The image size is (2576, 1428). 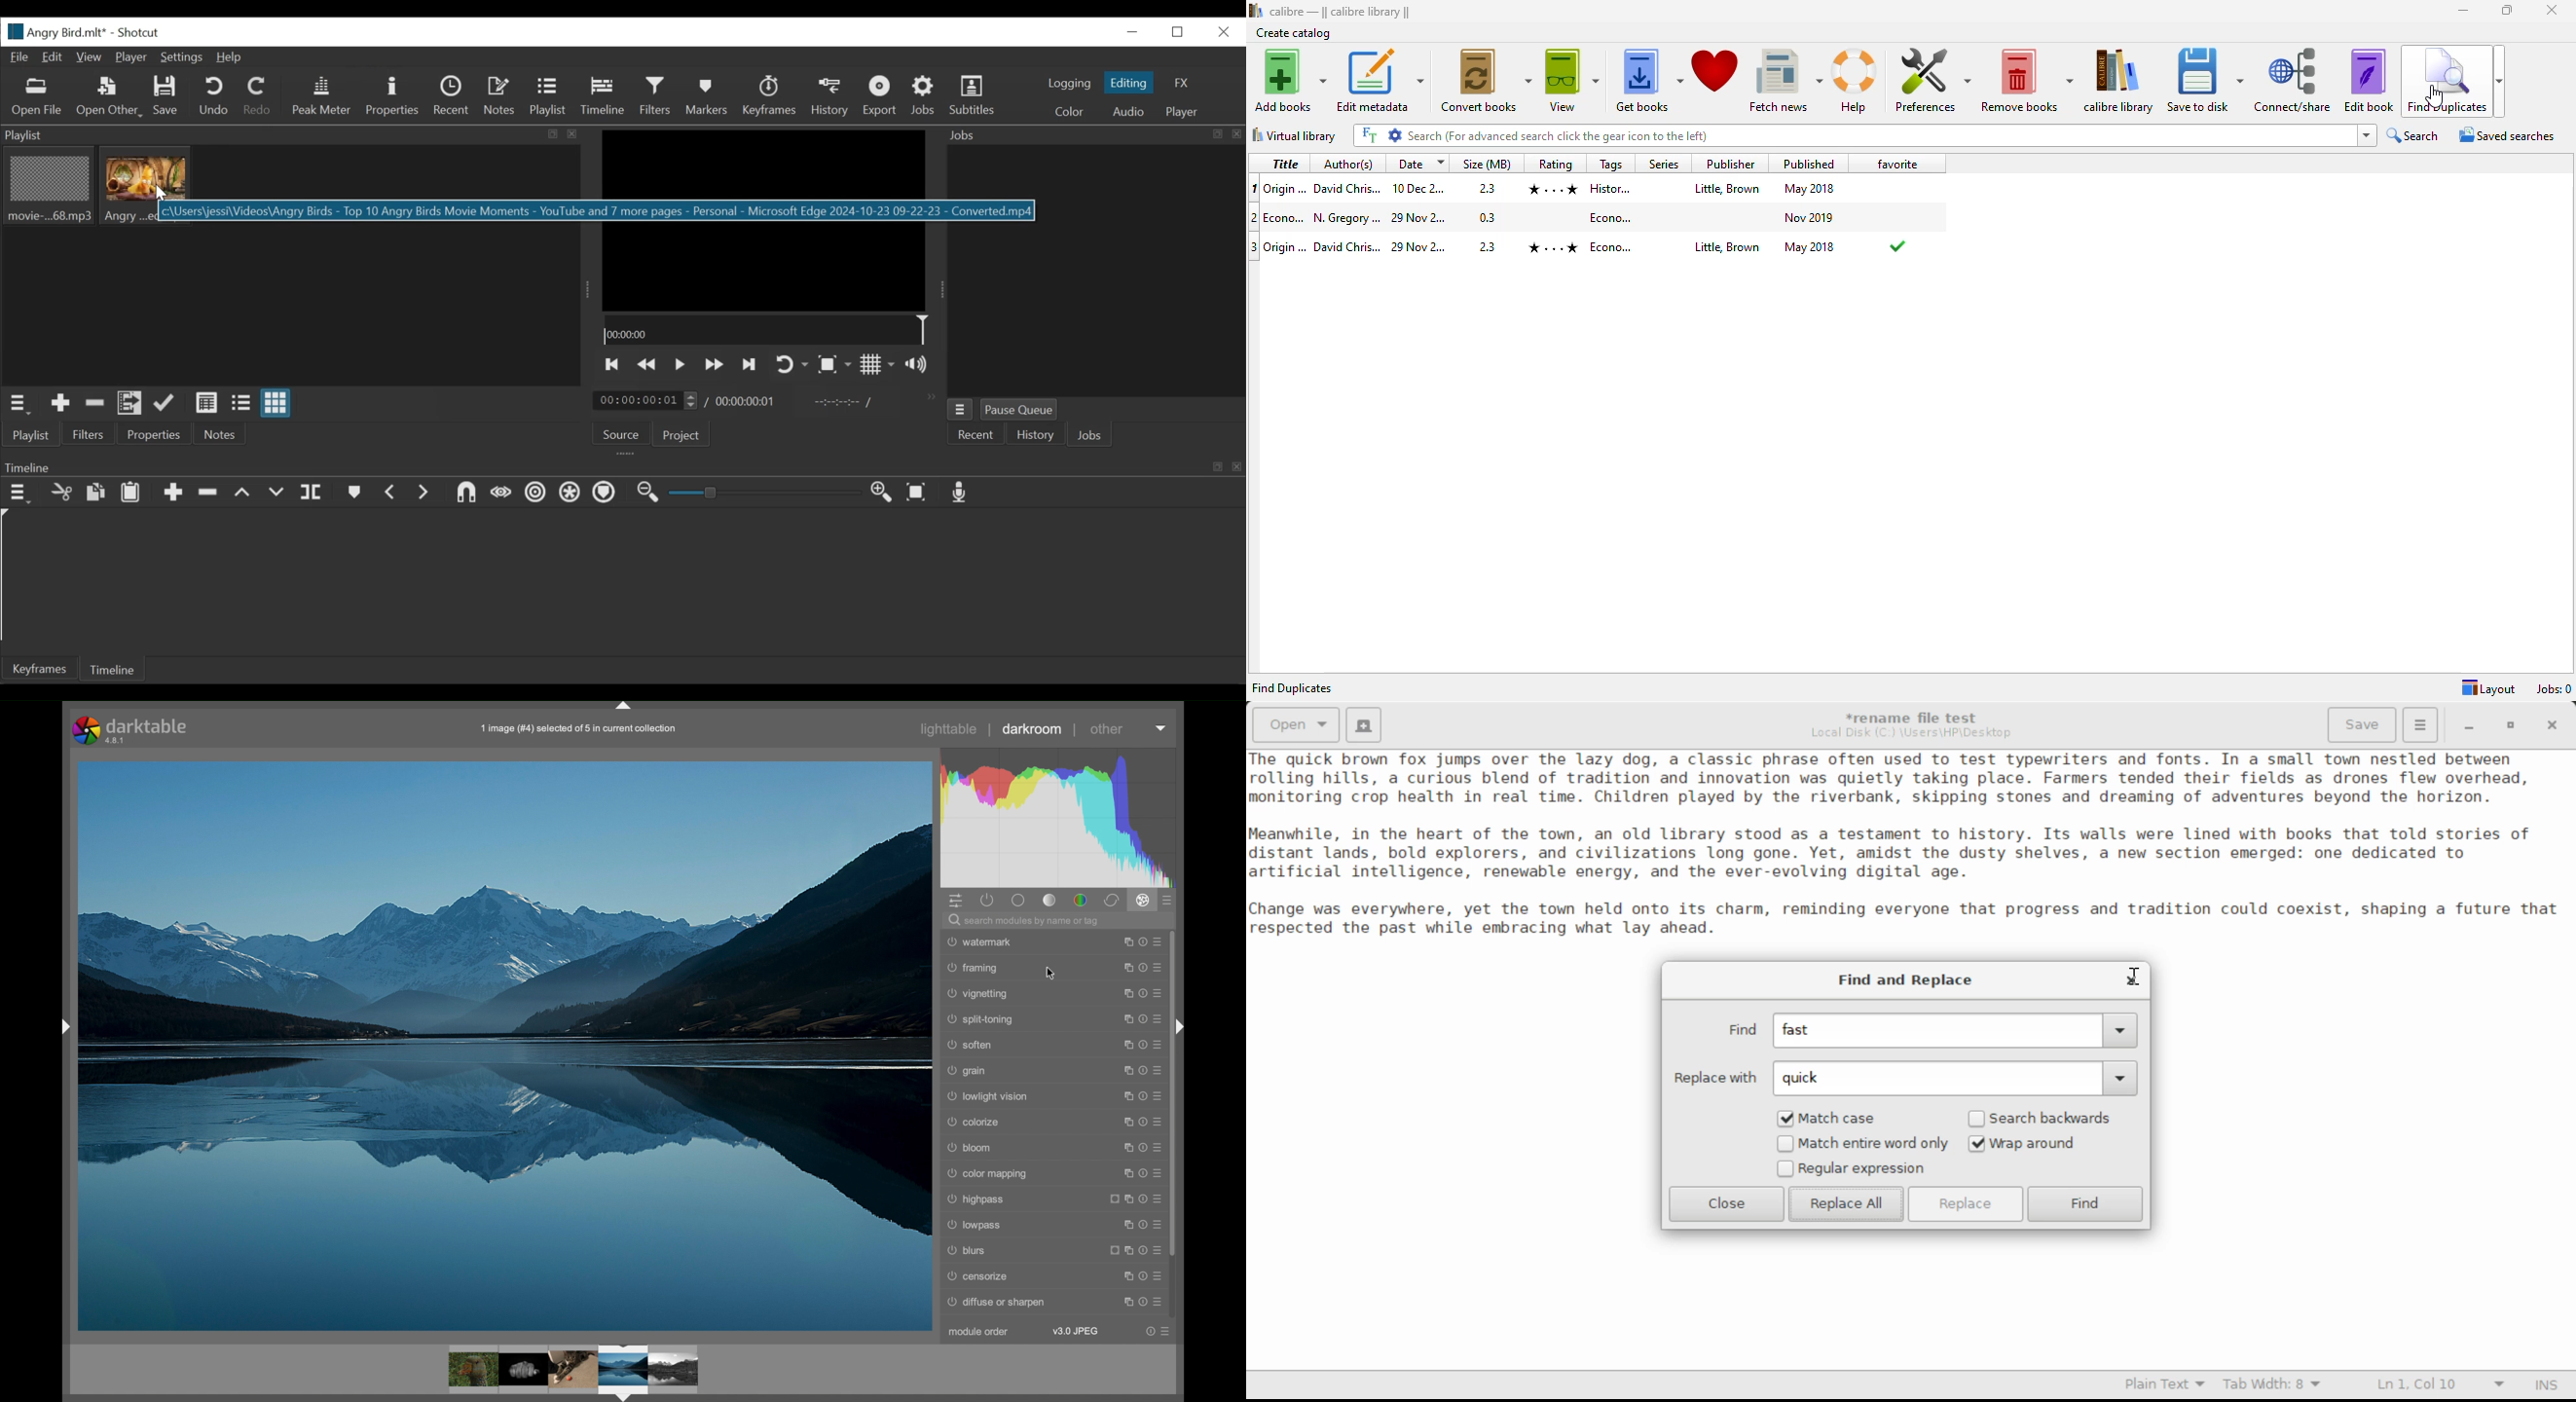 I want to click on logo, so click(x=1255, y=11).